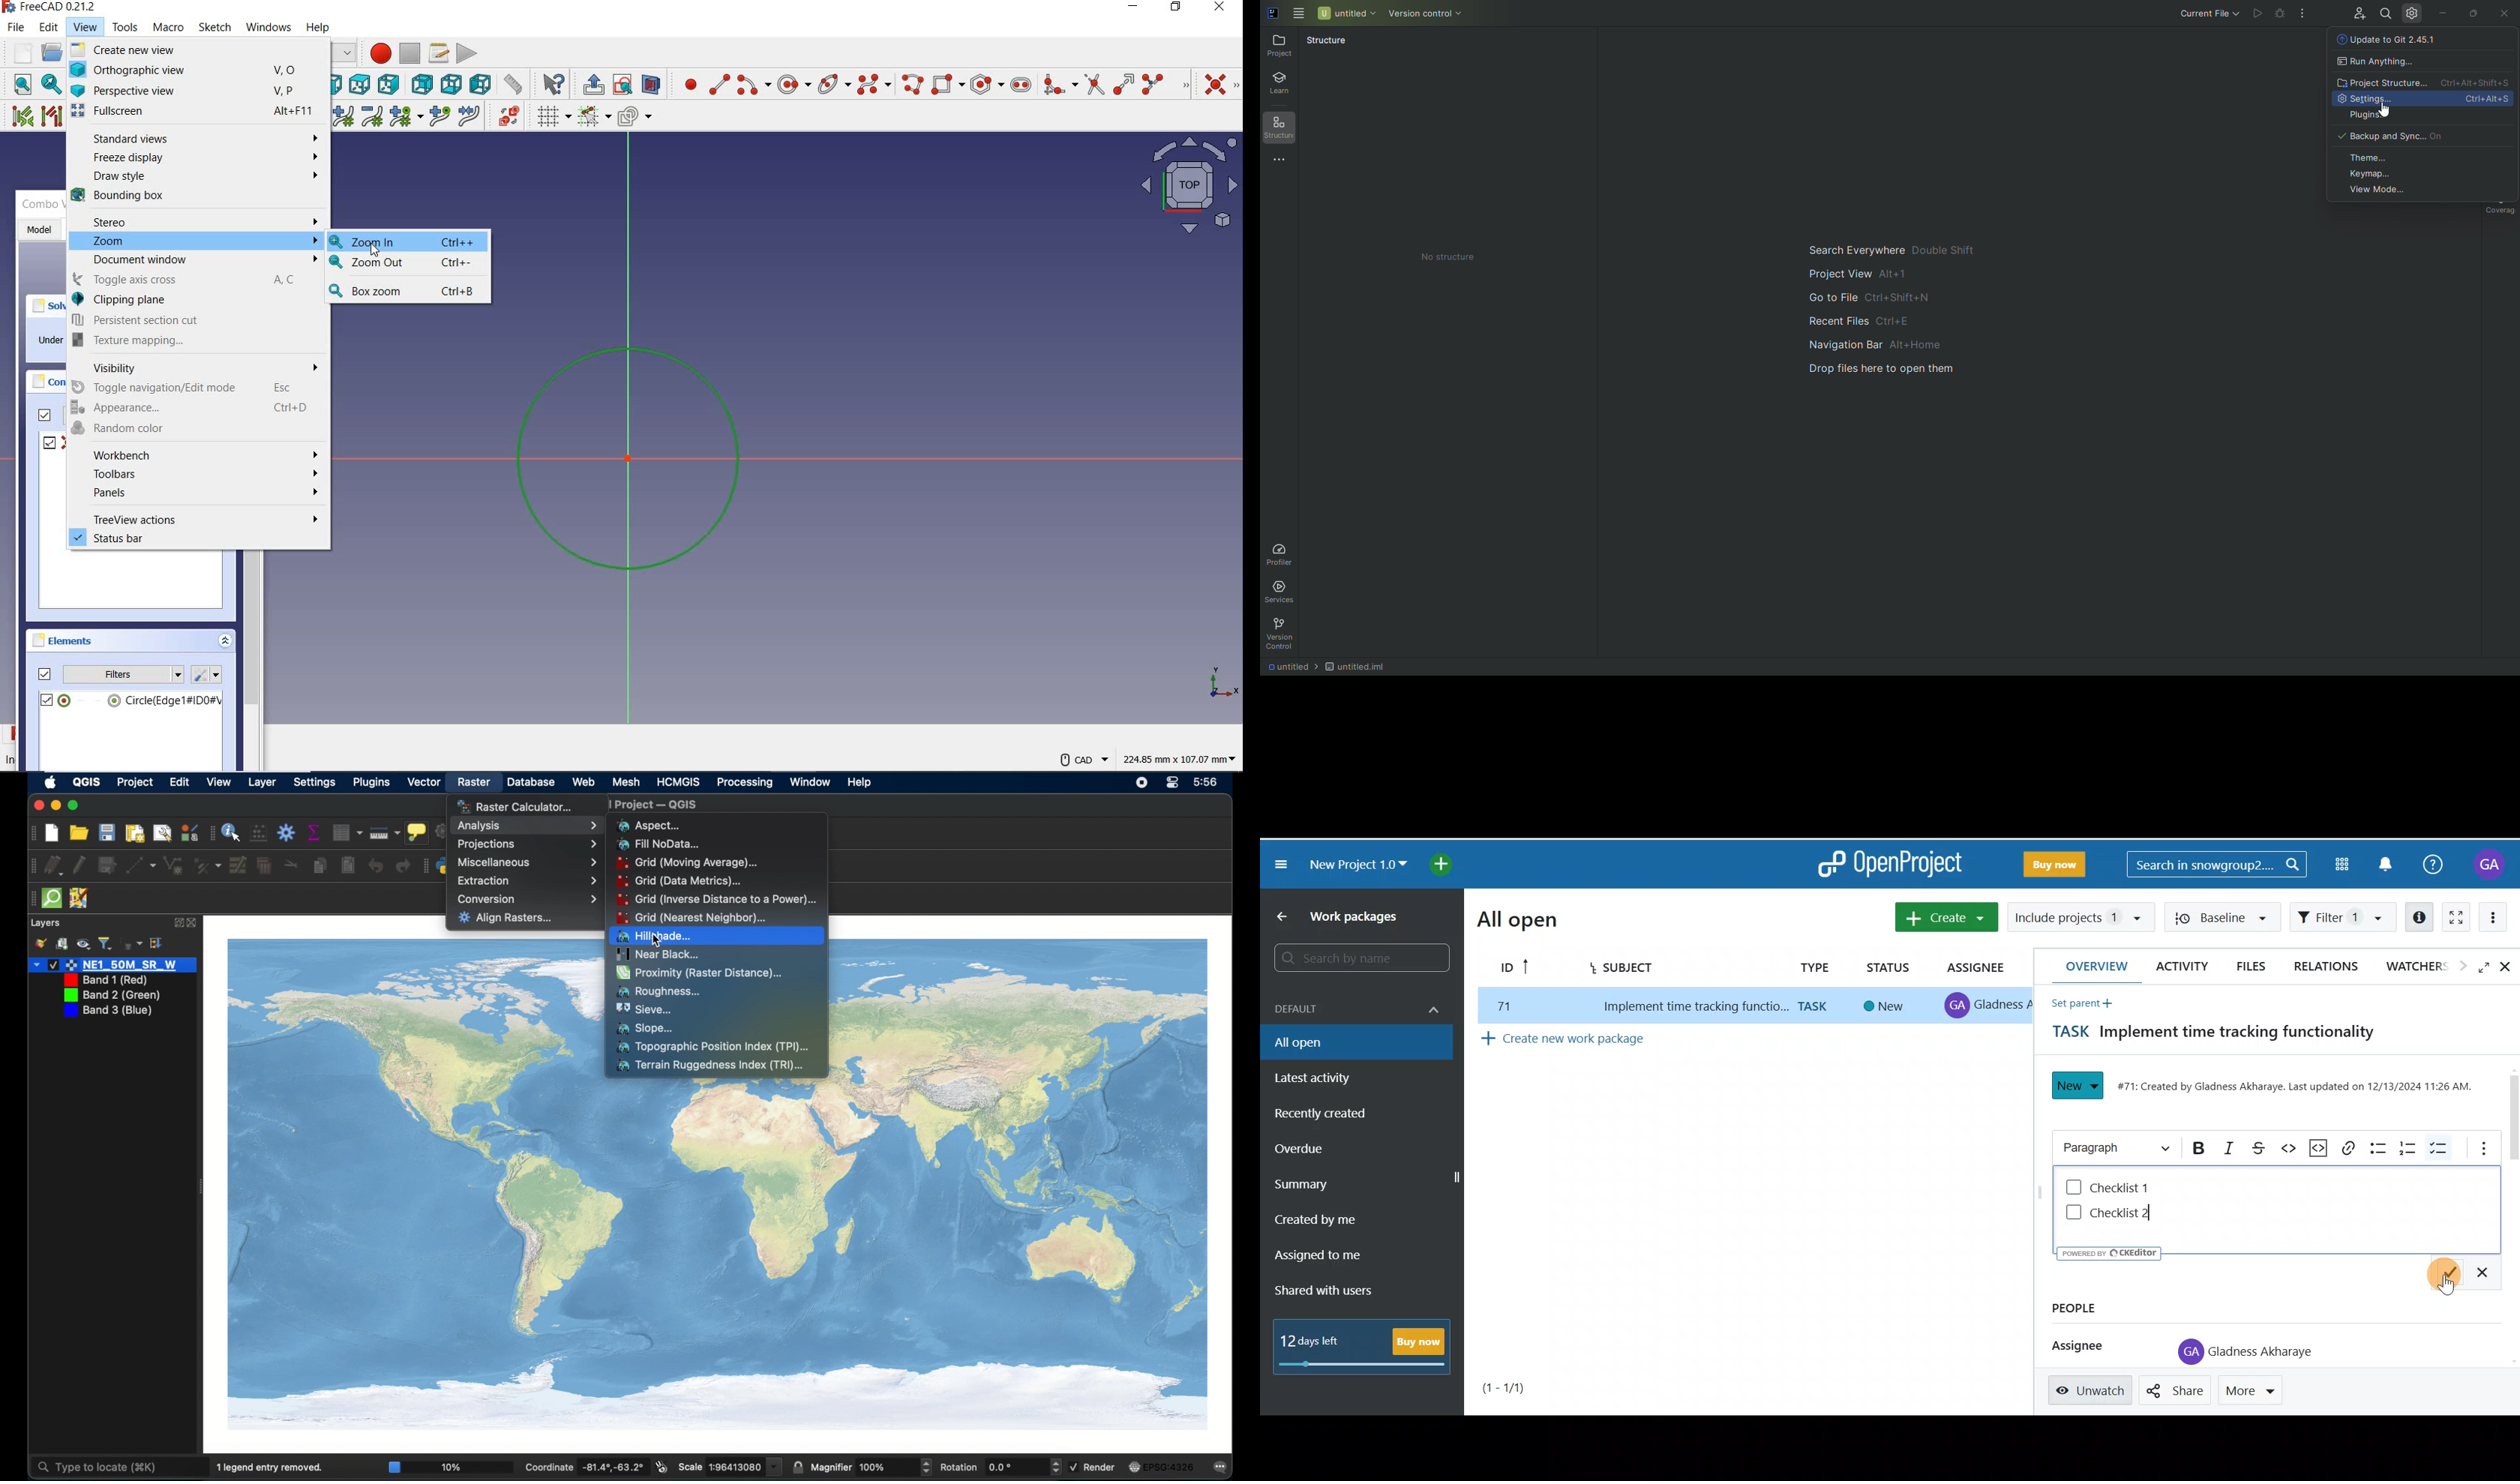  Describe the element at coordinates (1886, 1007) in the screenshot. I see `new` at that location.